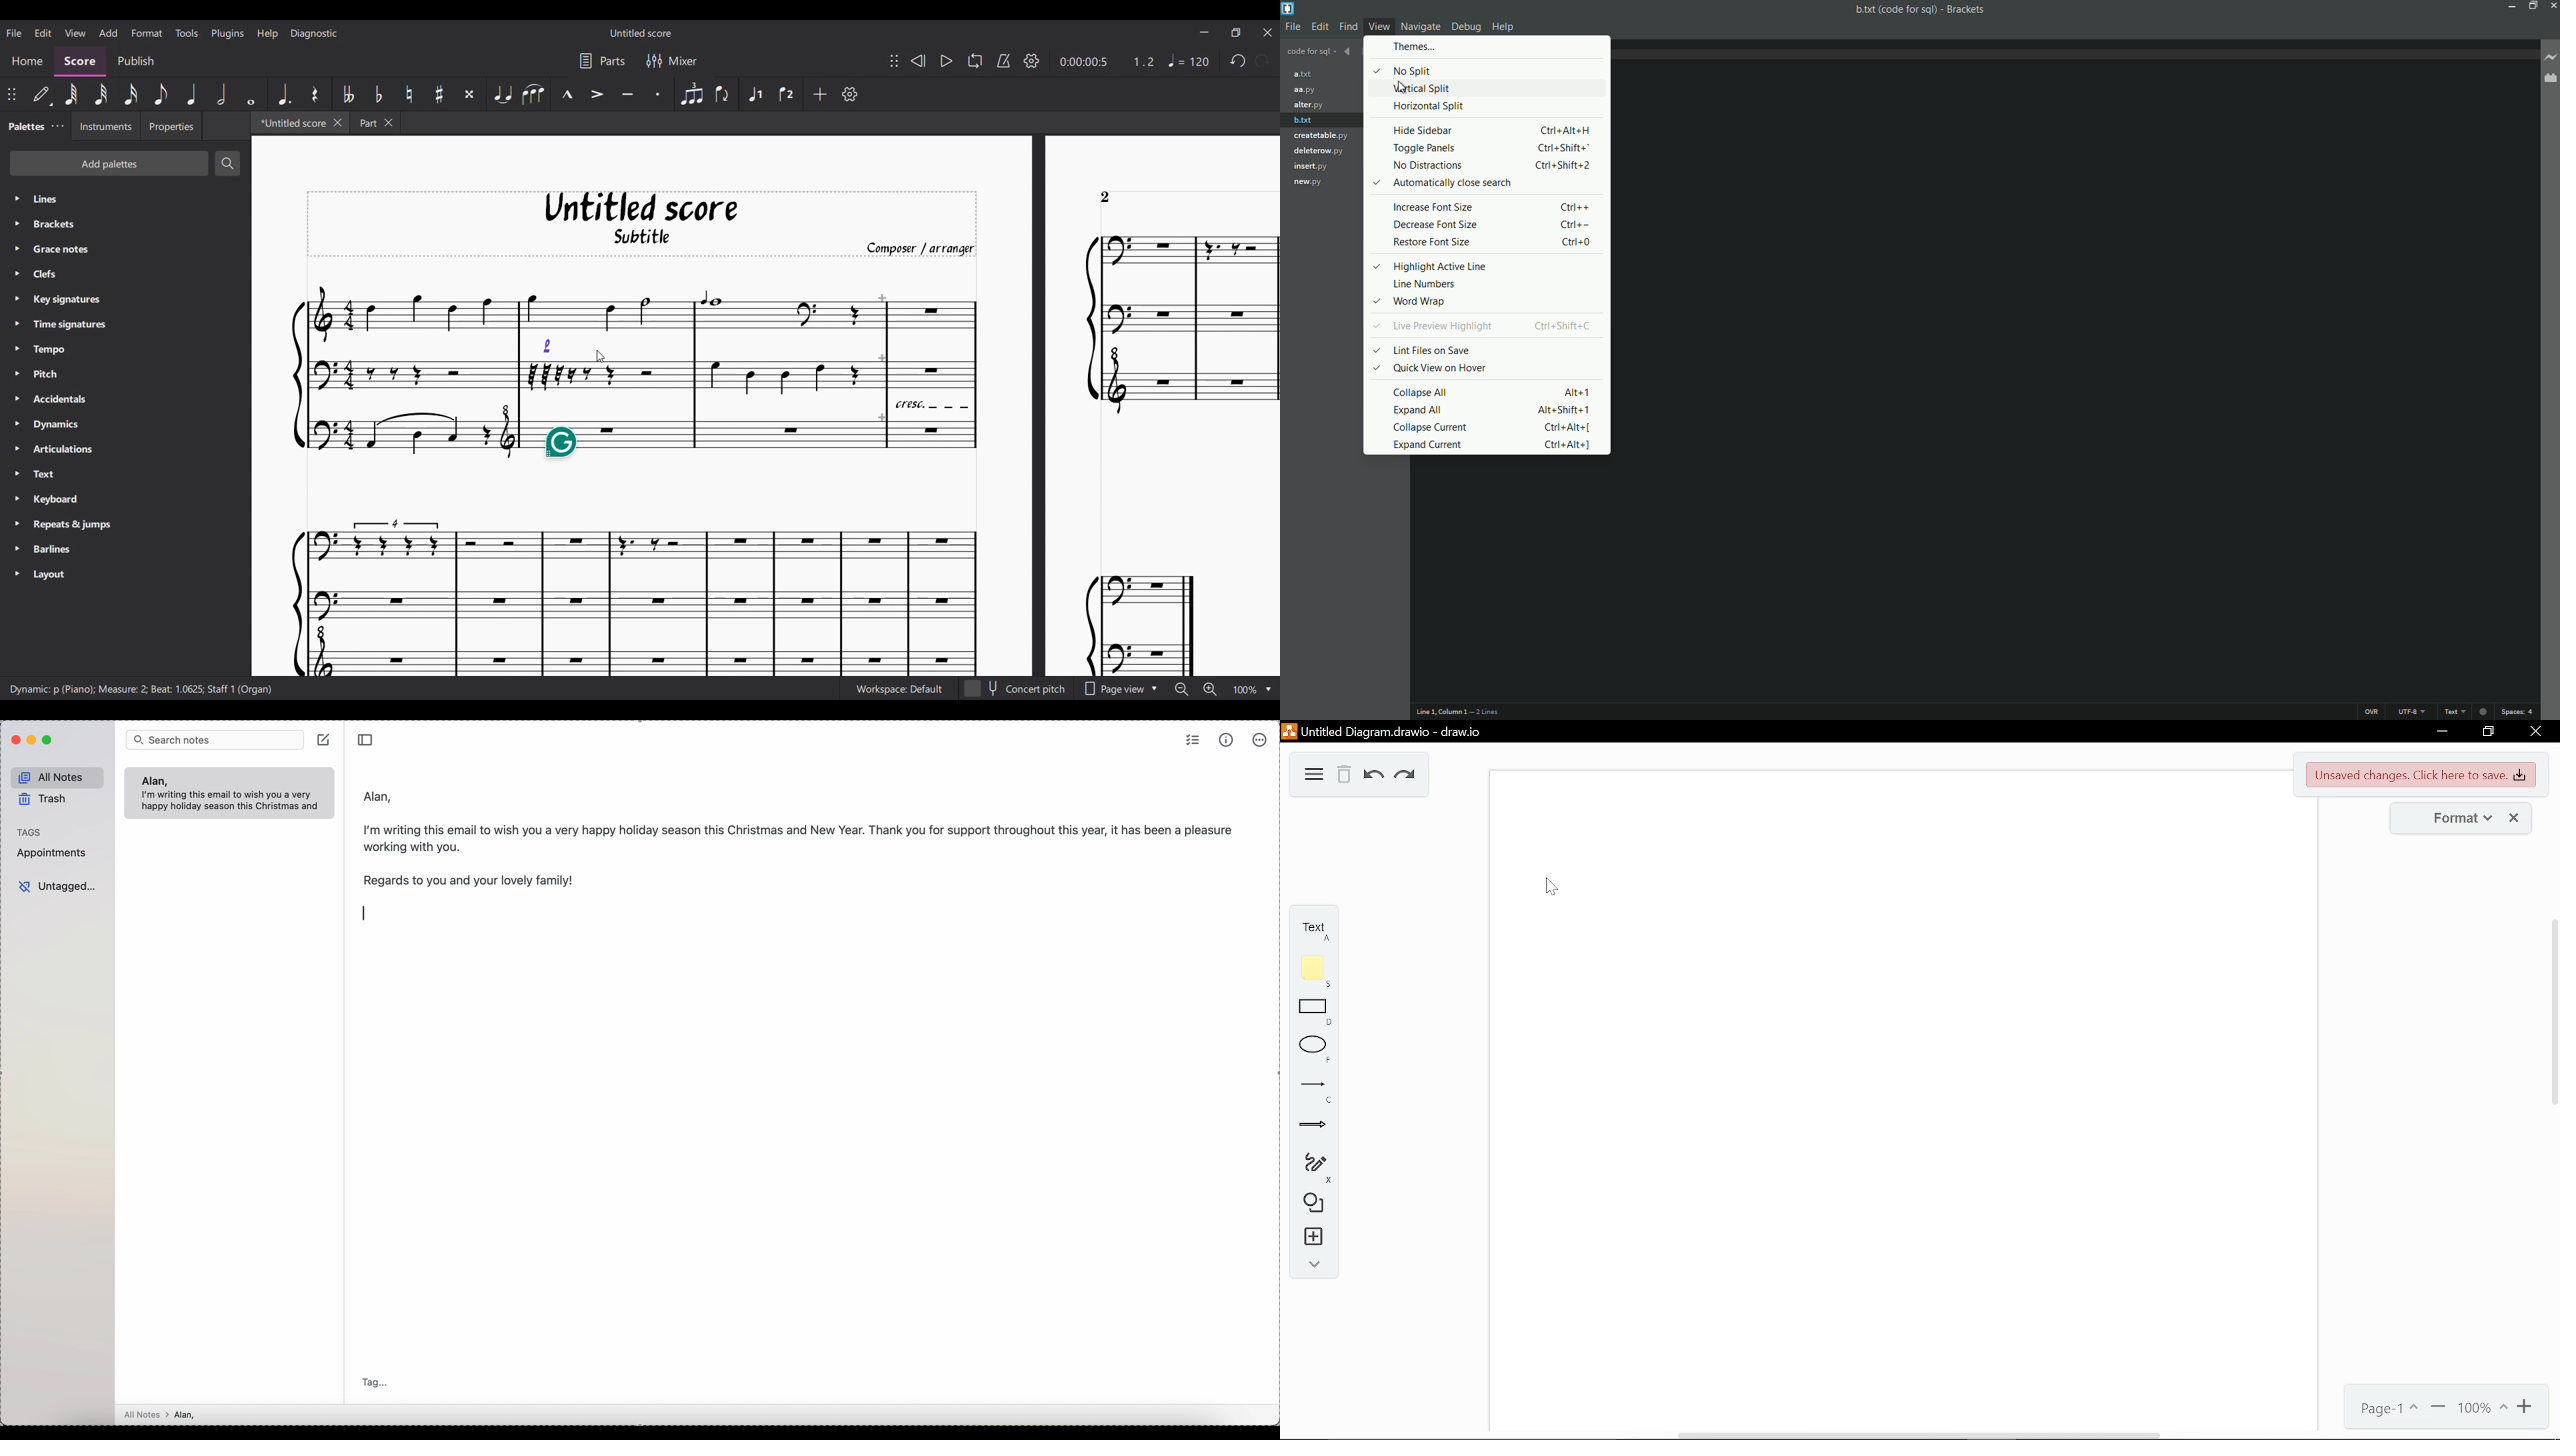 The image size is (2576, 1456). I want to click on decrease font size, so click(1494, 225).